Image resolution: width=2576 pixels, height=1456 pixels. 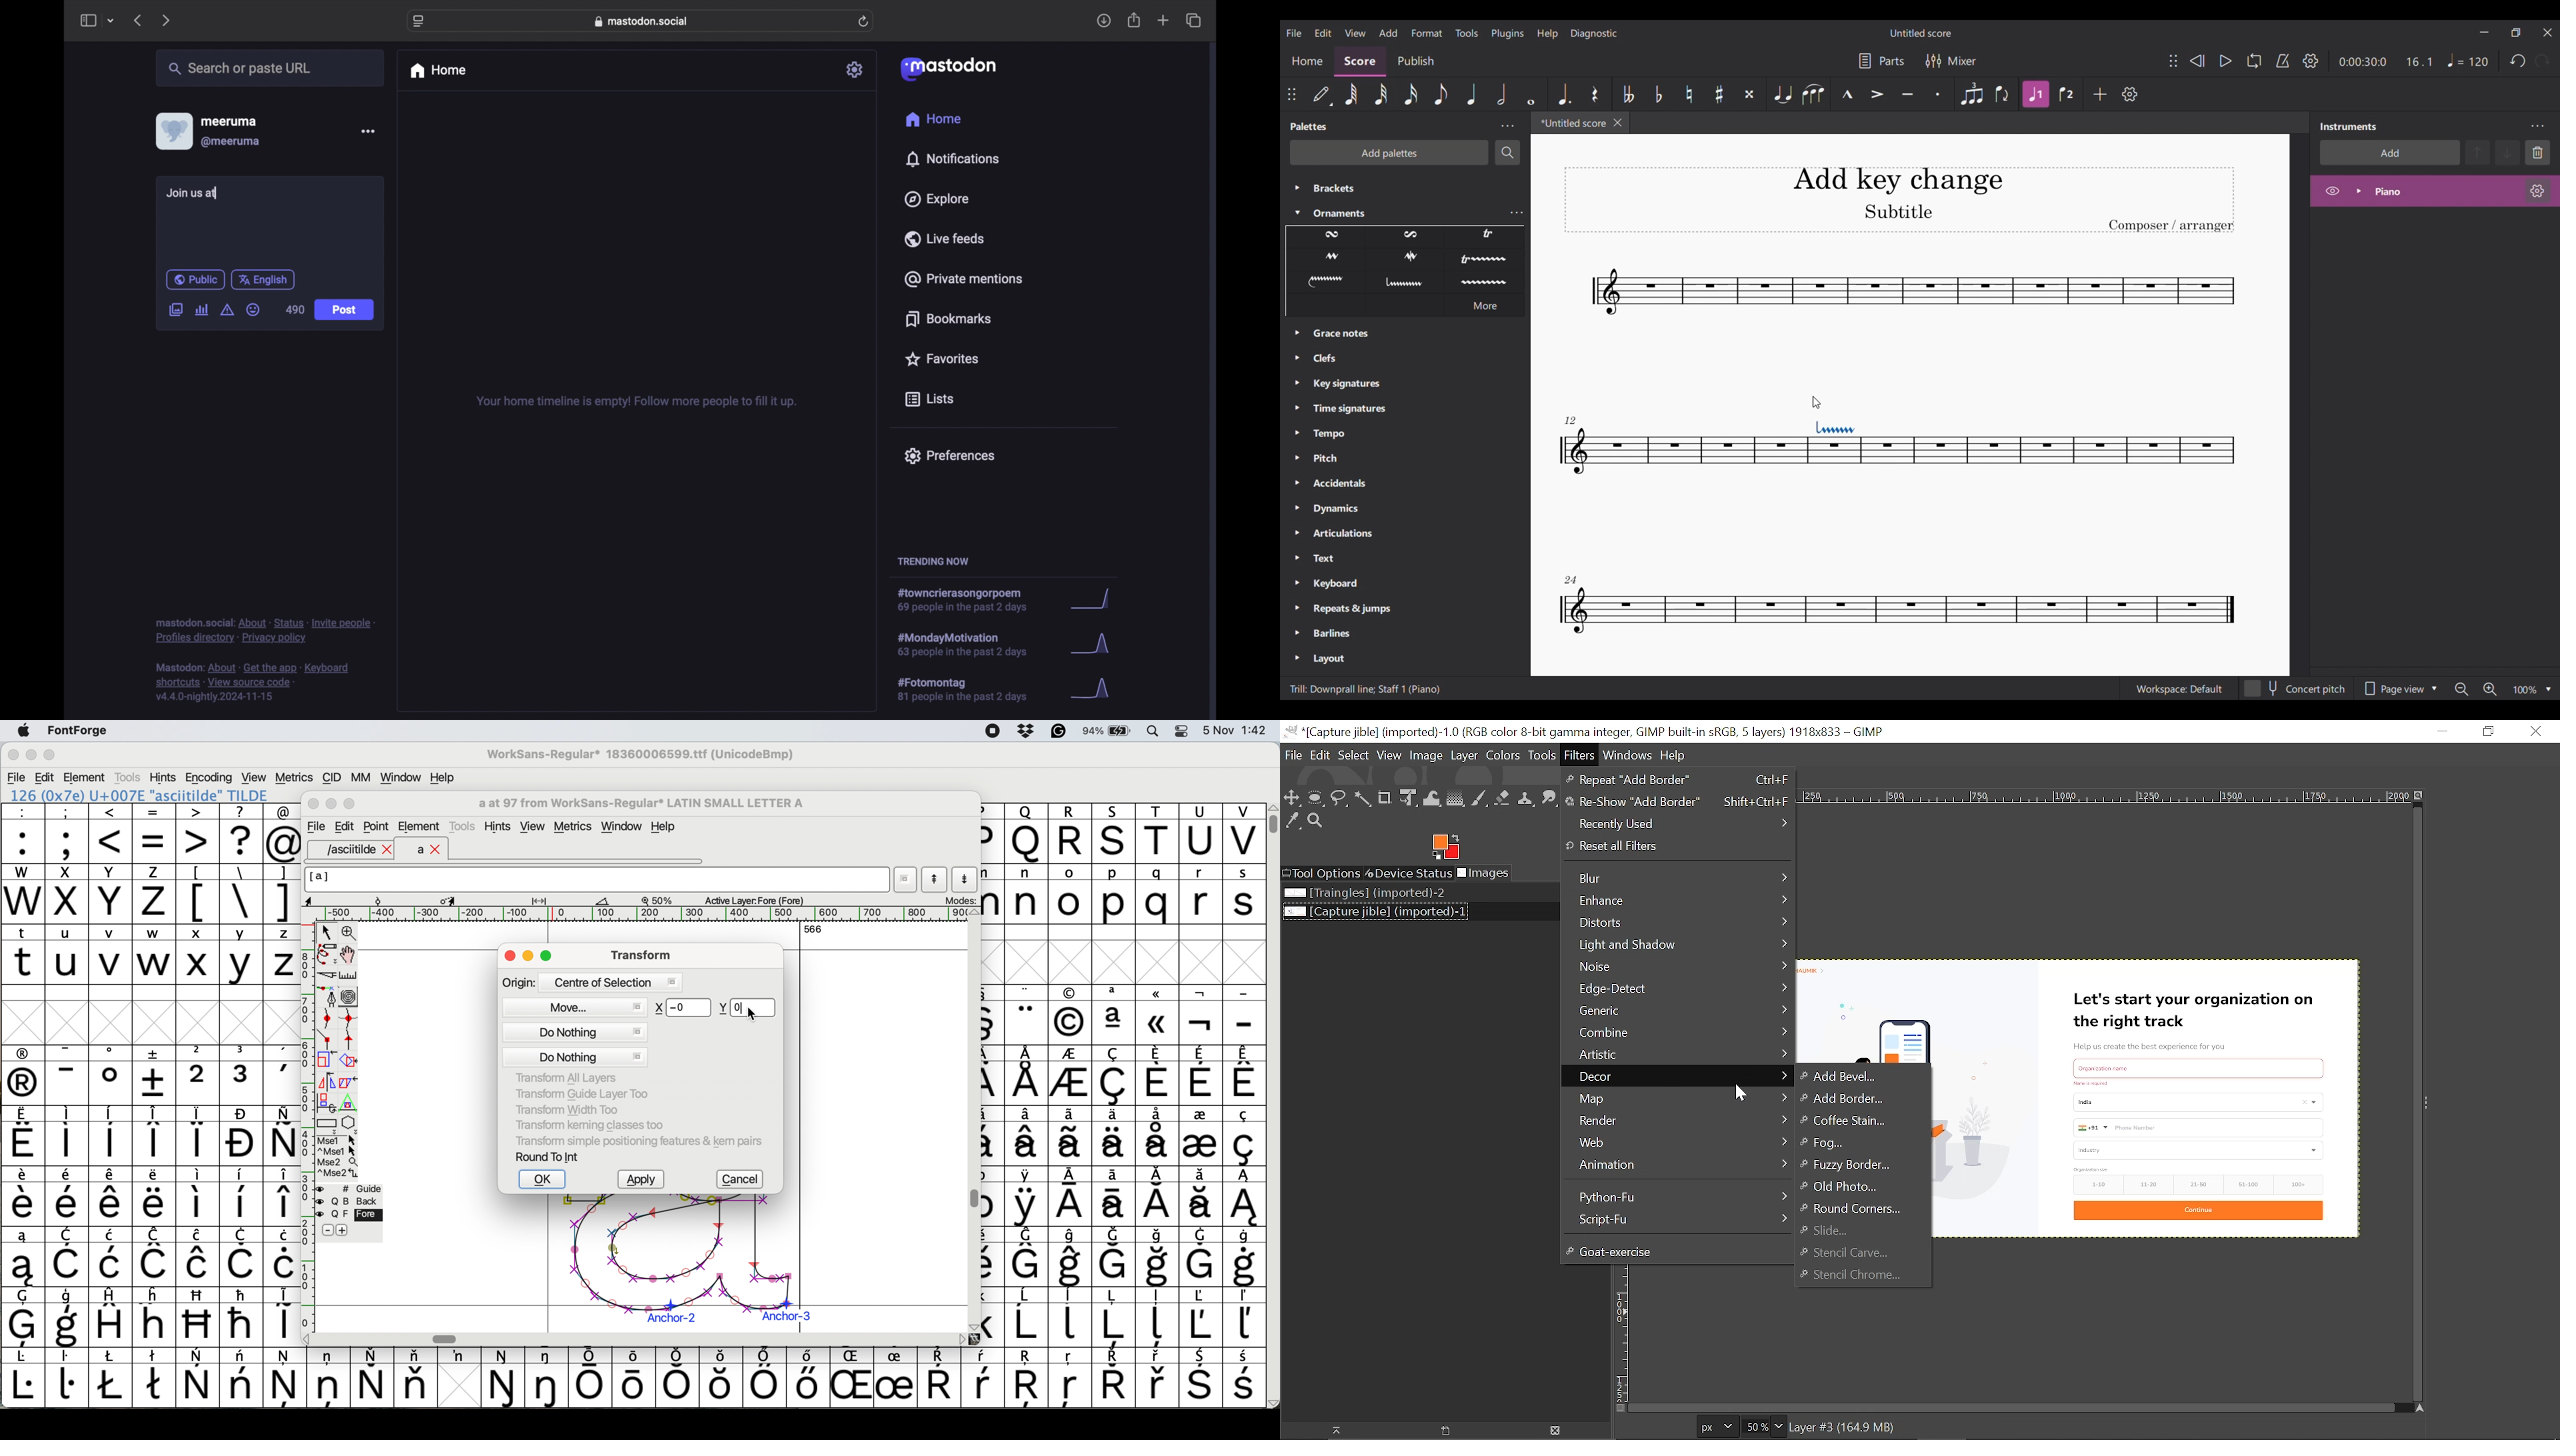 I want to click on Format menu, so click(x=1427, y=33).